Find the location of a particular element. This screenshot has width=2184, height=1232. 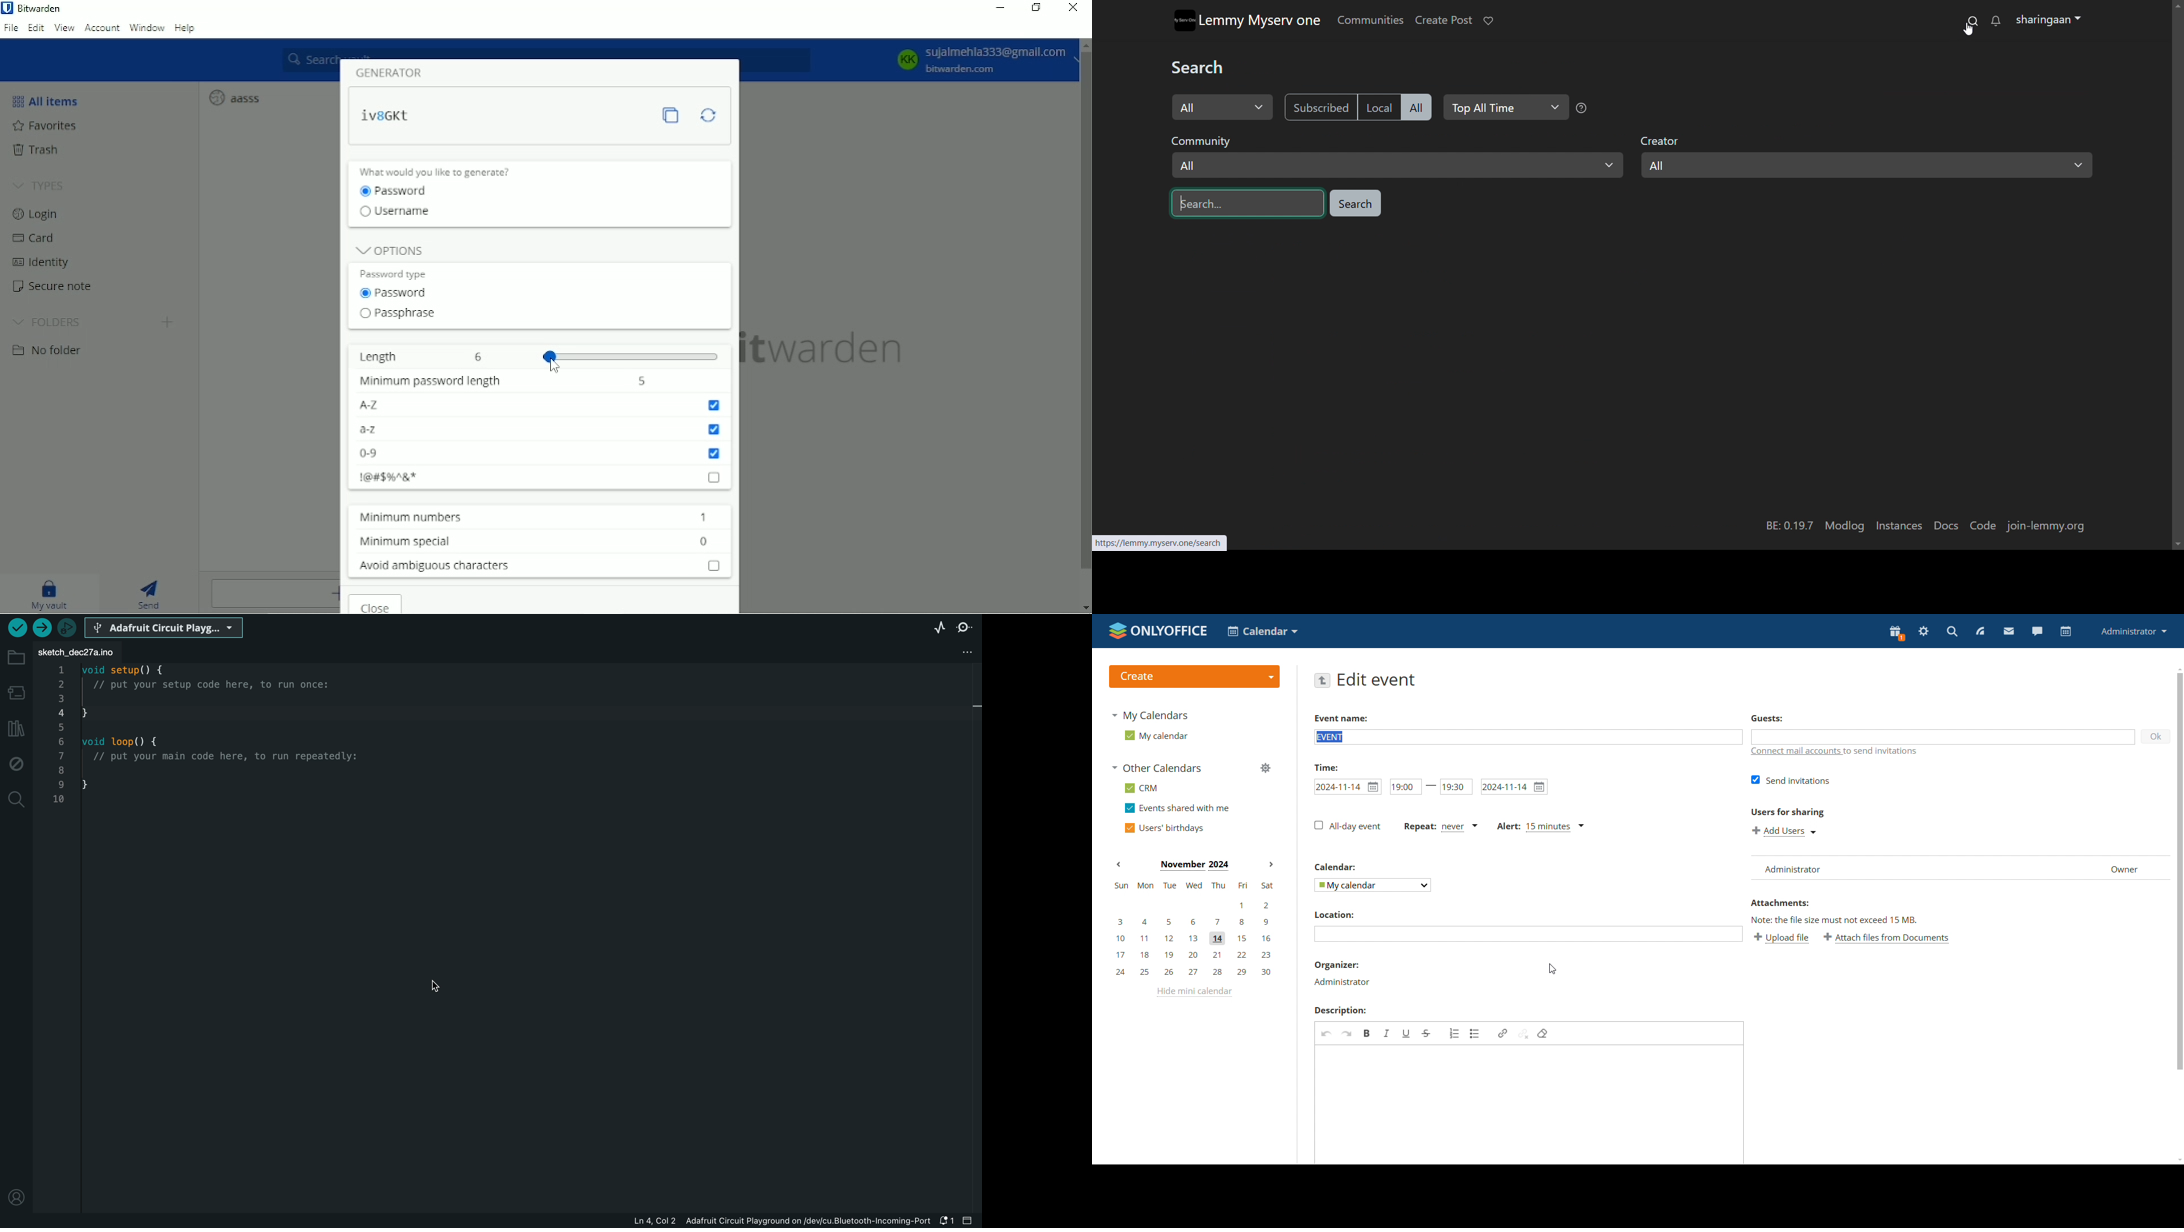

Help is located at coordinates (185, 29).